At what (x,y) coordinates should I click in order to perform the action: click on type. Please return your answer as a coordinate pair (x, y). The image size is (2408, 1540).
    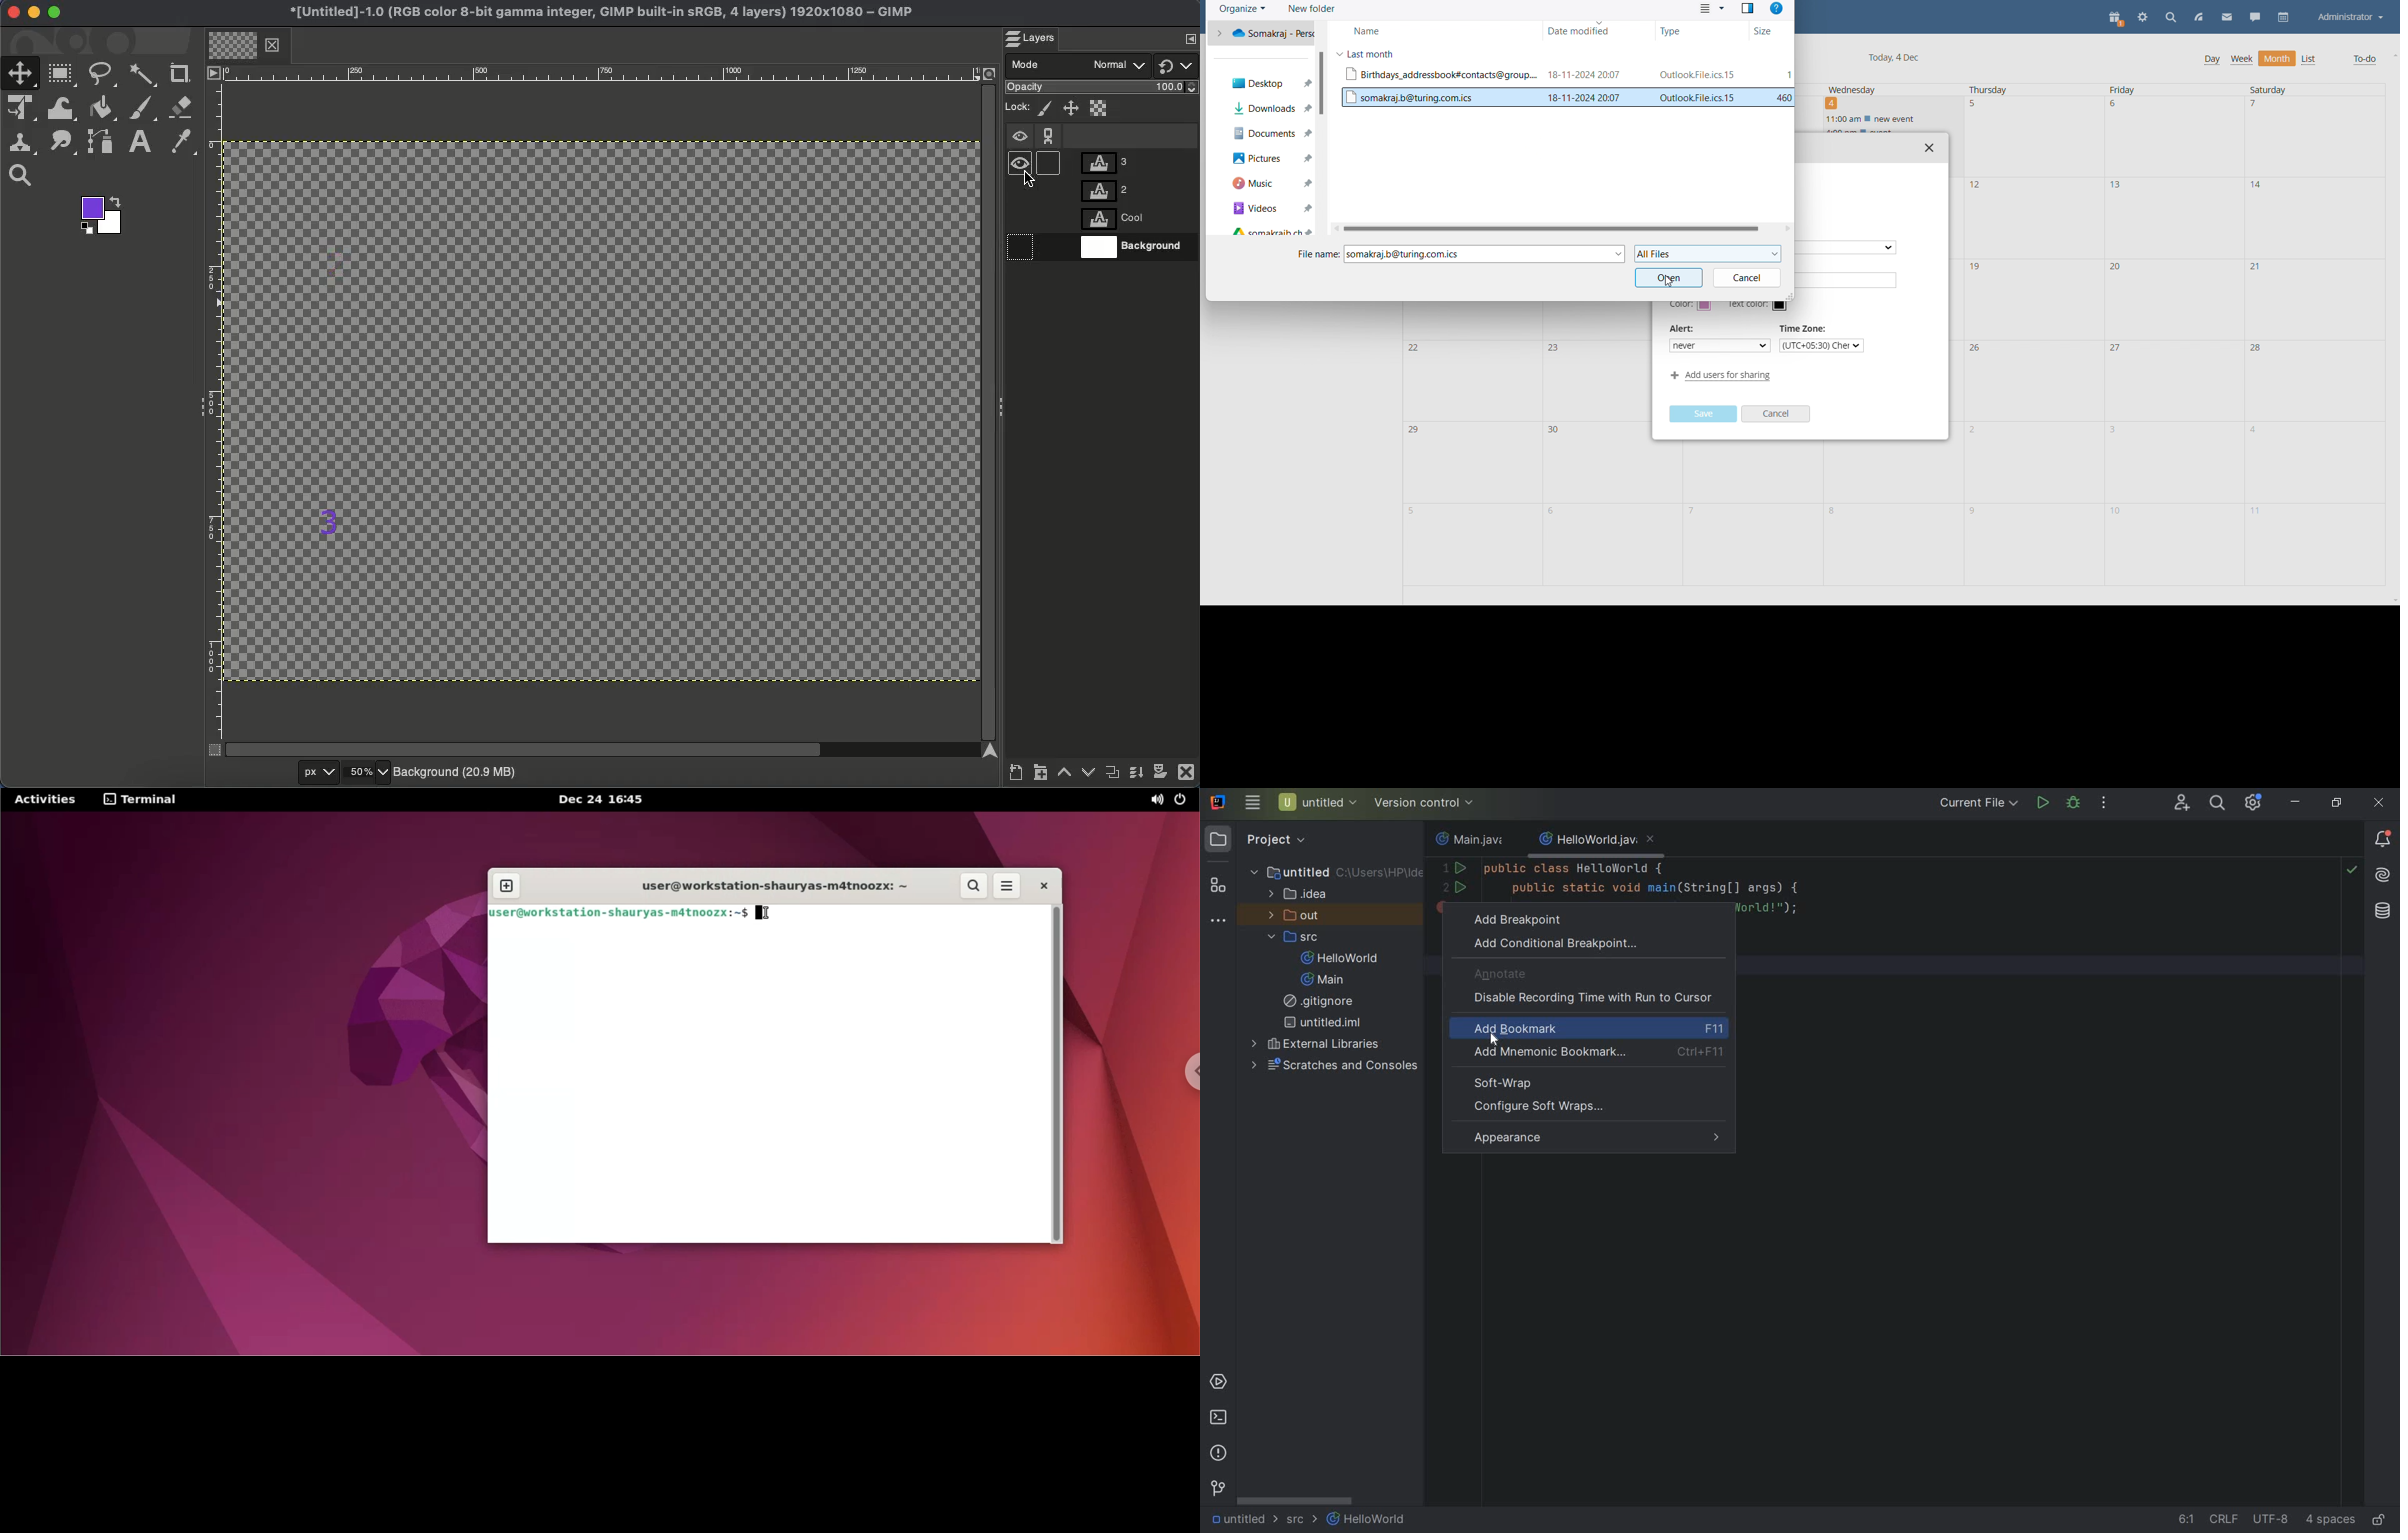
    Looking at the image, I should click on (1694, 30).